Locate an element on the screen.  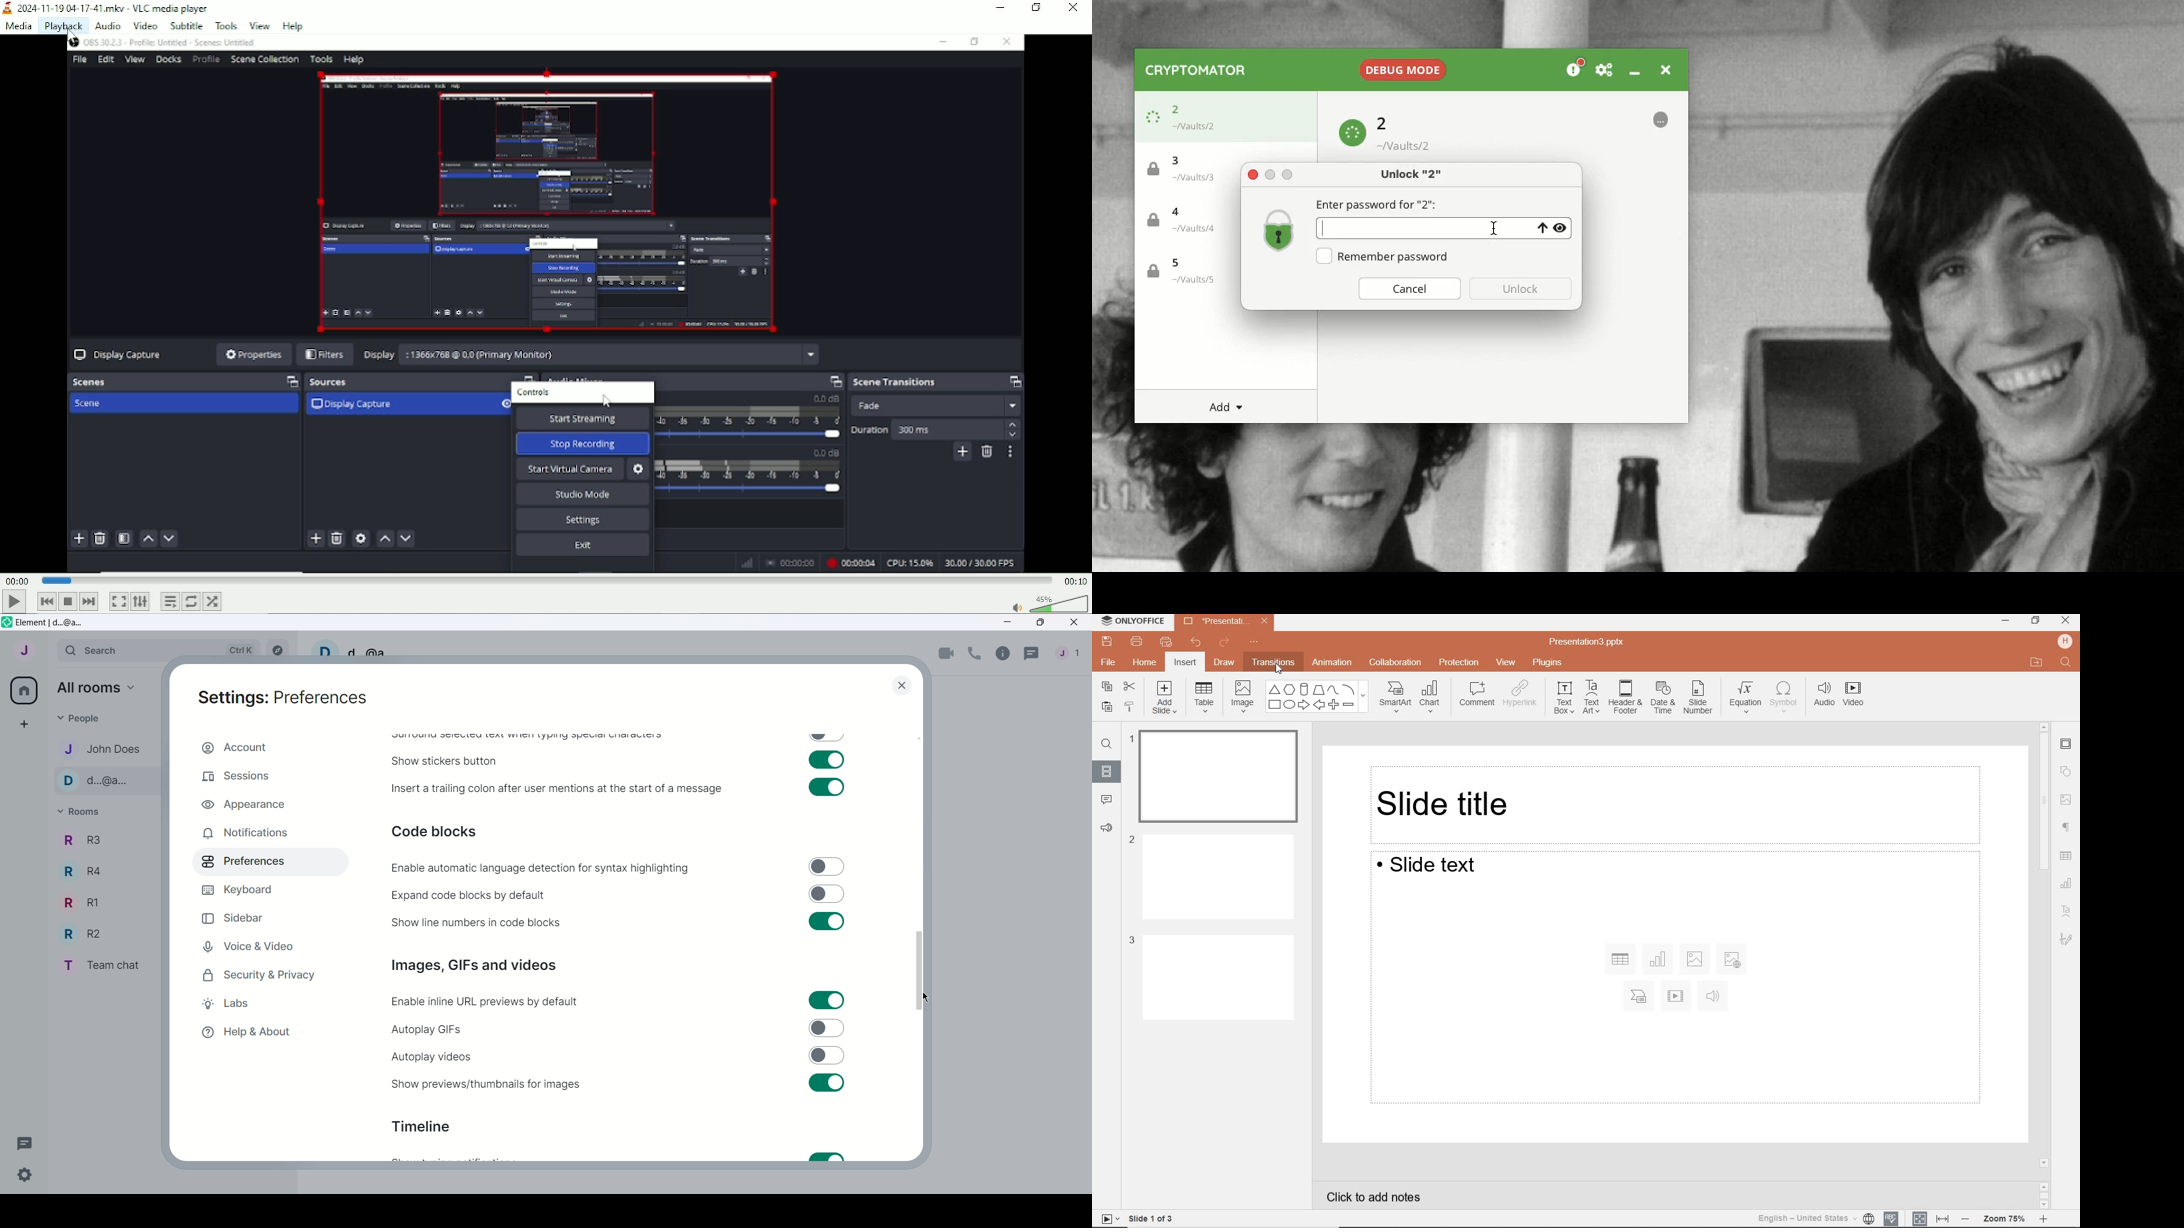
ONLYOFFICE is located at coordinates (1130, 620).